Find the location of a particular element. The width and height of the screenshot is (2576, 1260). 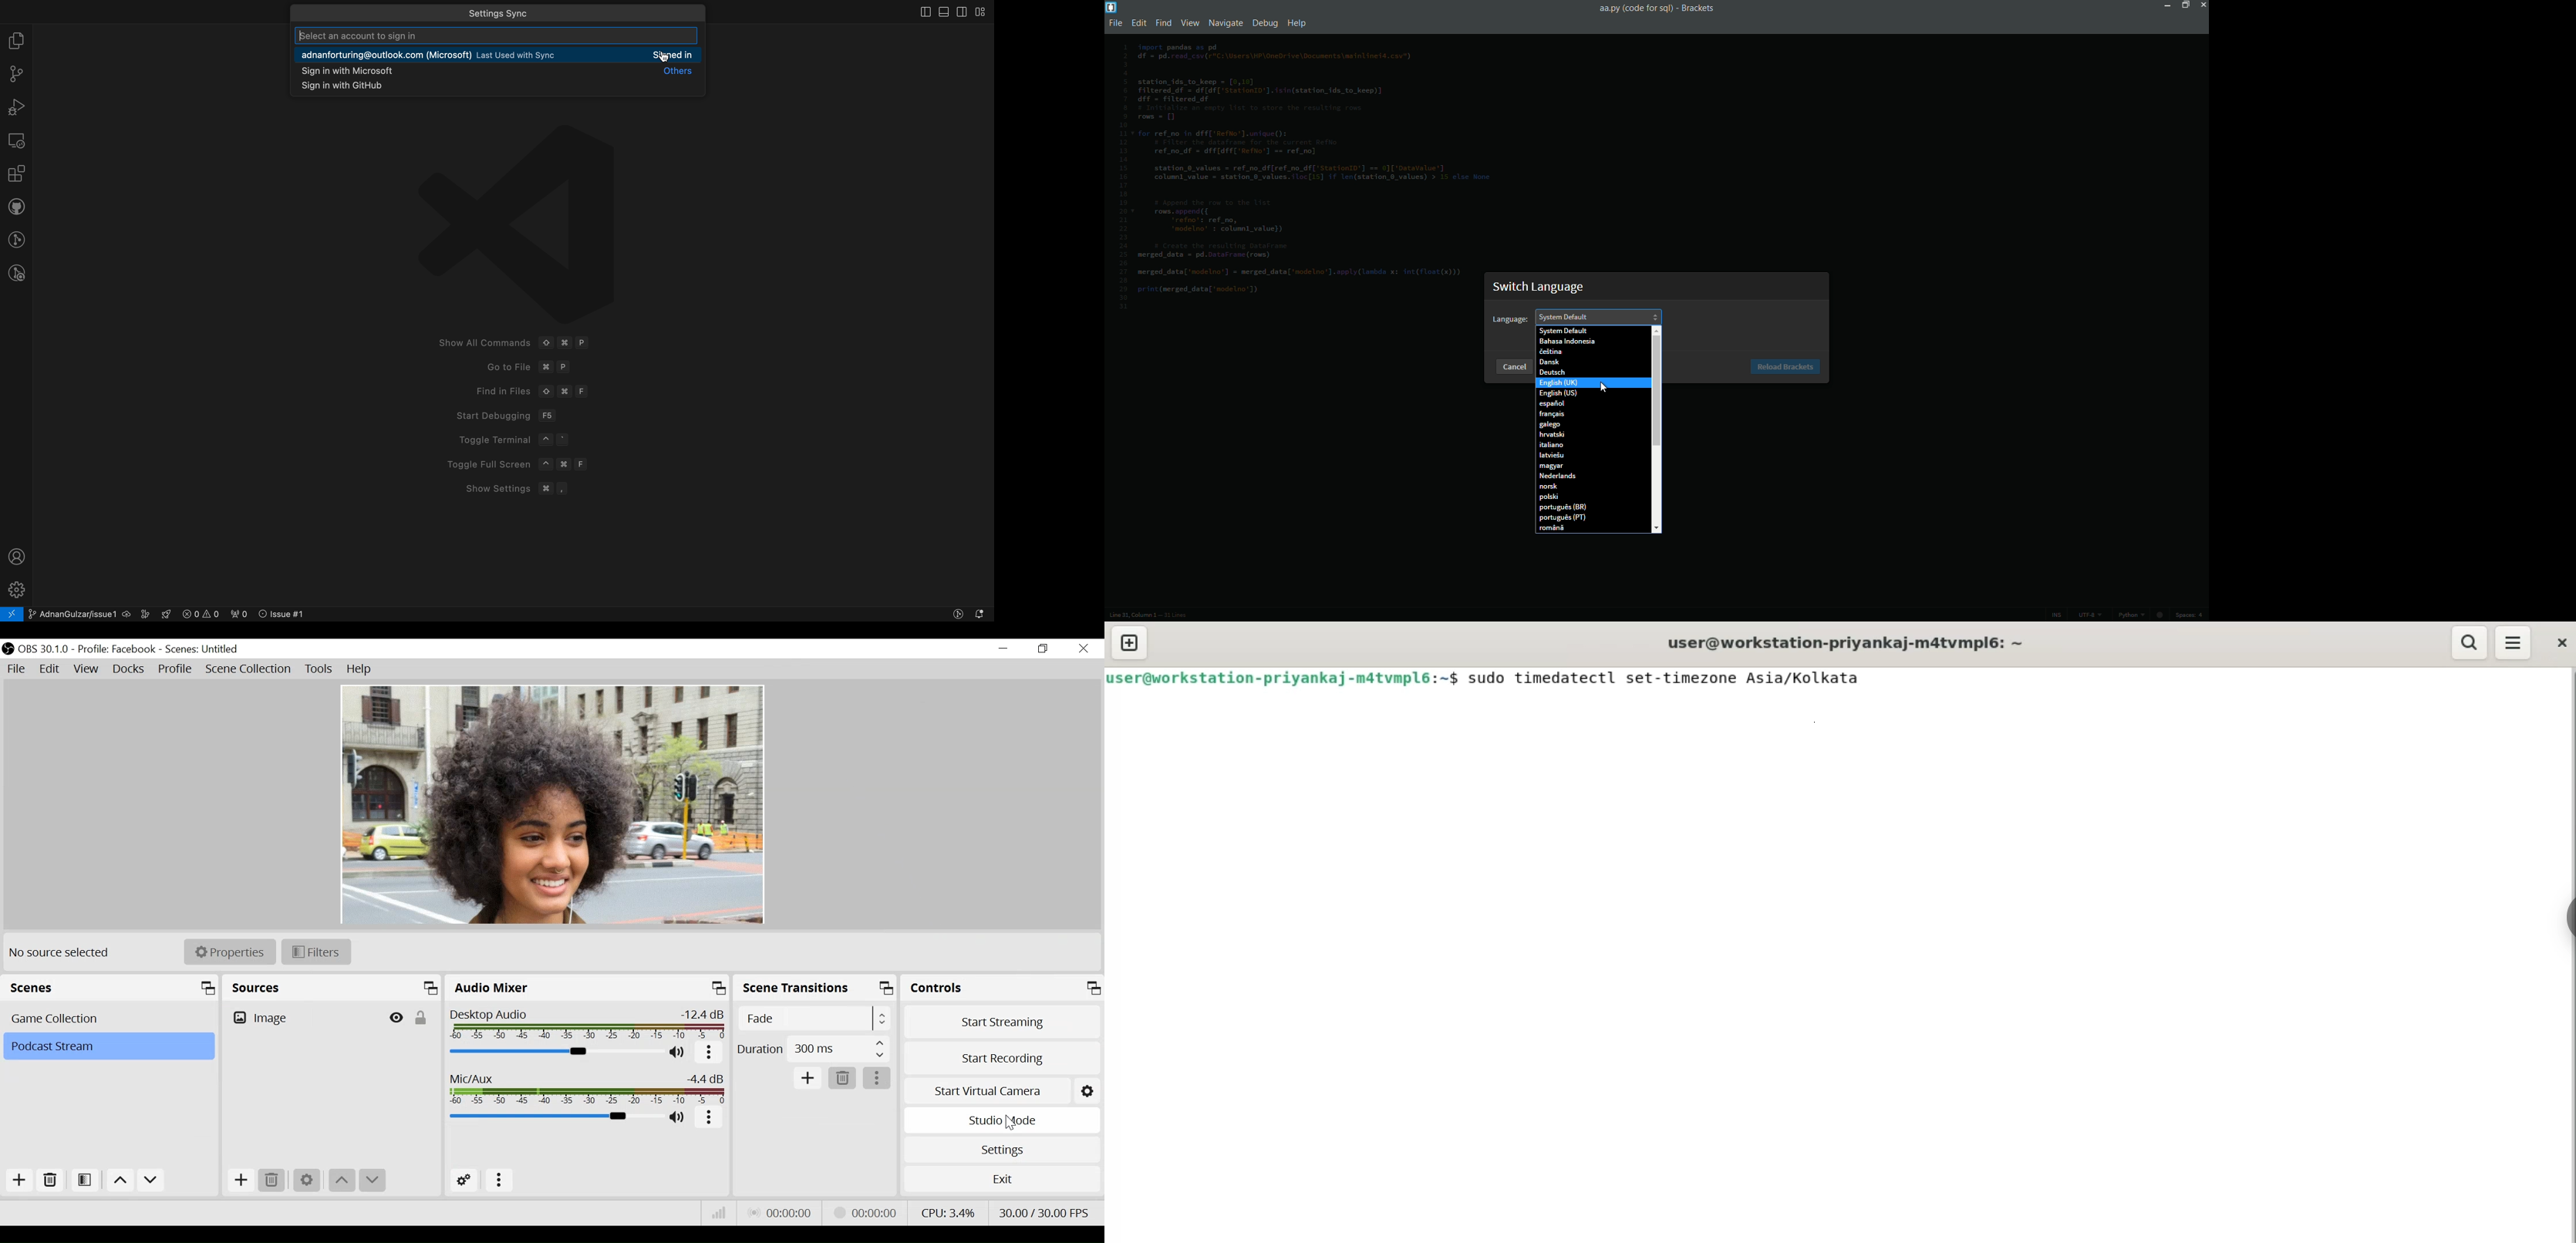

more options is located at coordinates (878, 1078).